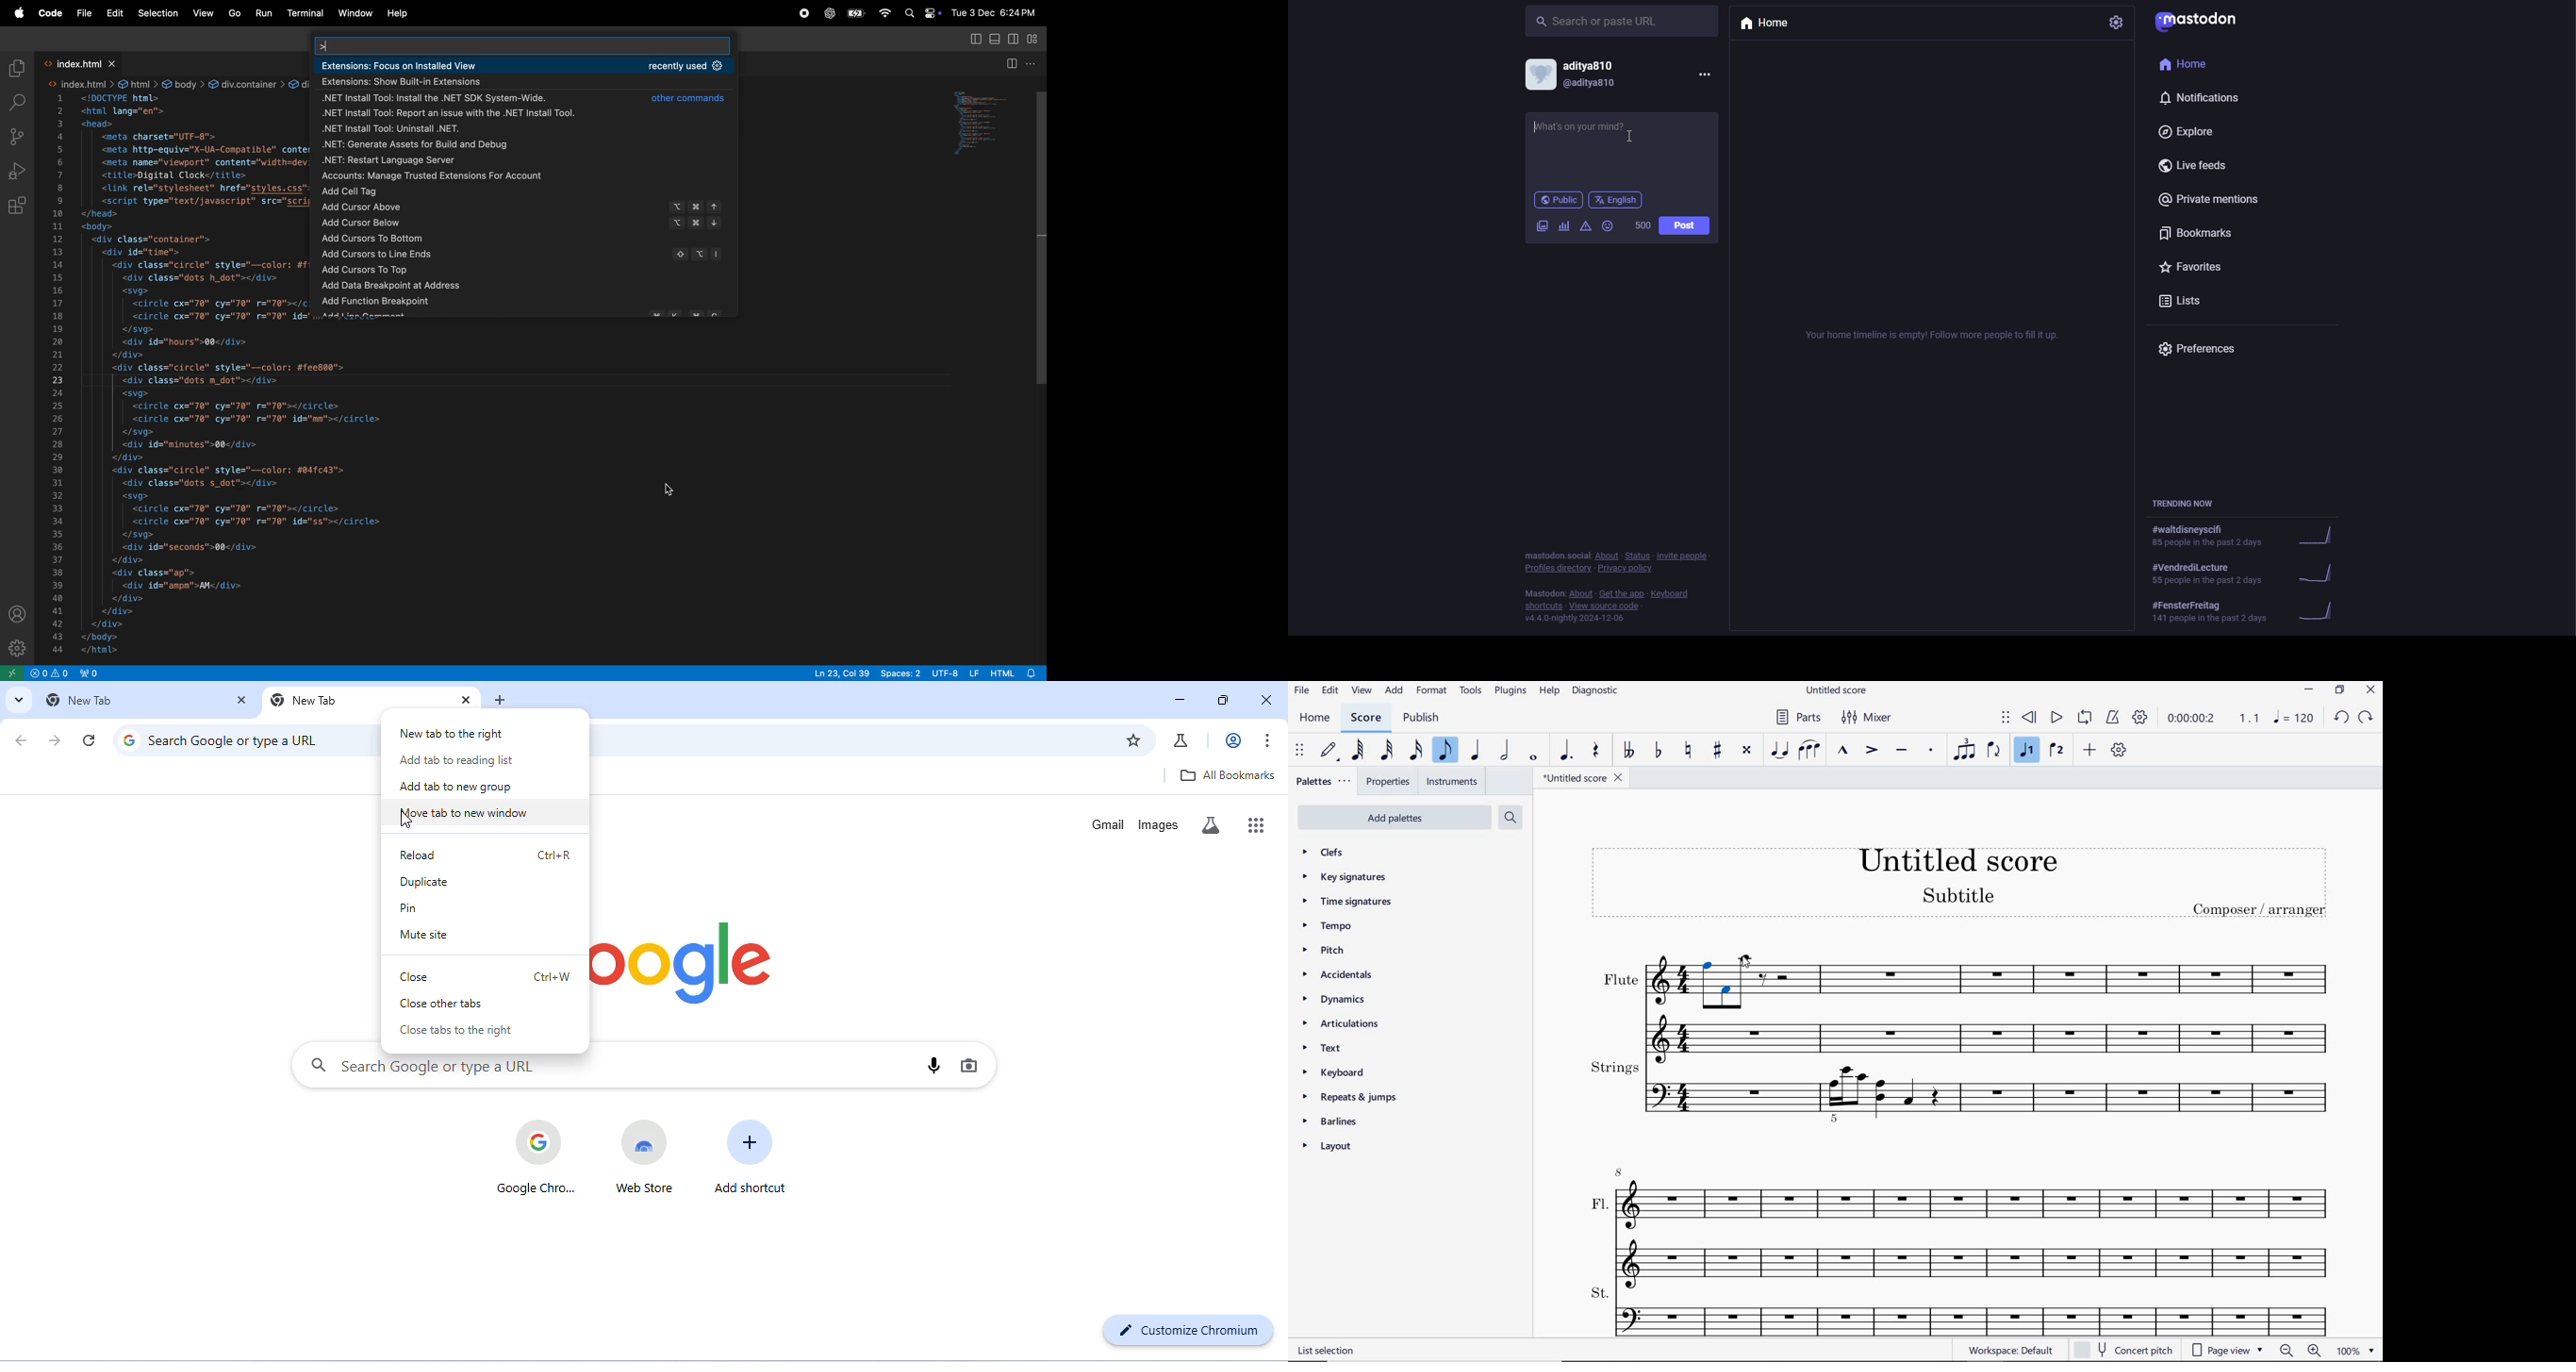 This screenshot has width=2576, height=1372. What do you see at coordinates (1341, 1024) in the screenshot?
I see `articulations` at bounding box center [1341, 1024].